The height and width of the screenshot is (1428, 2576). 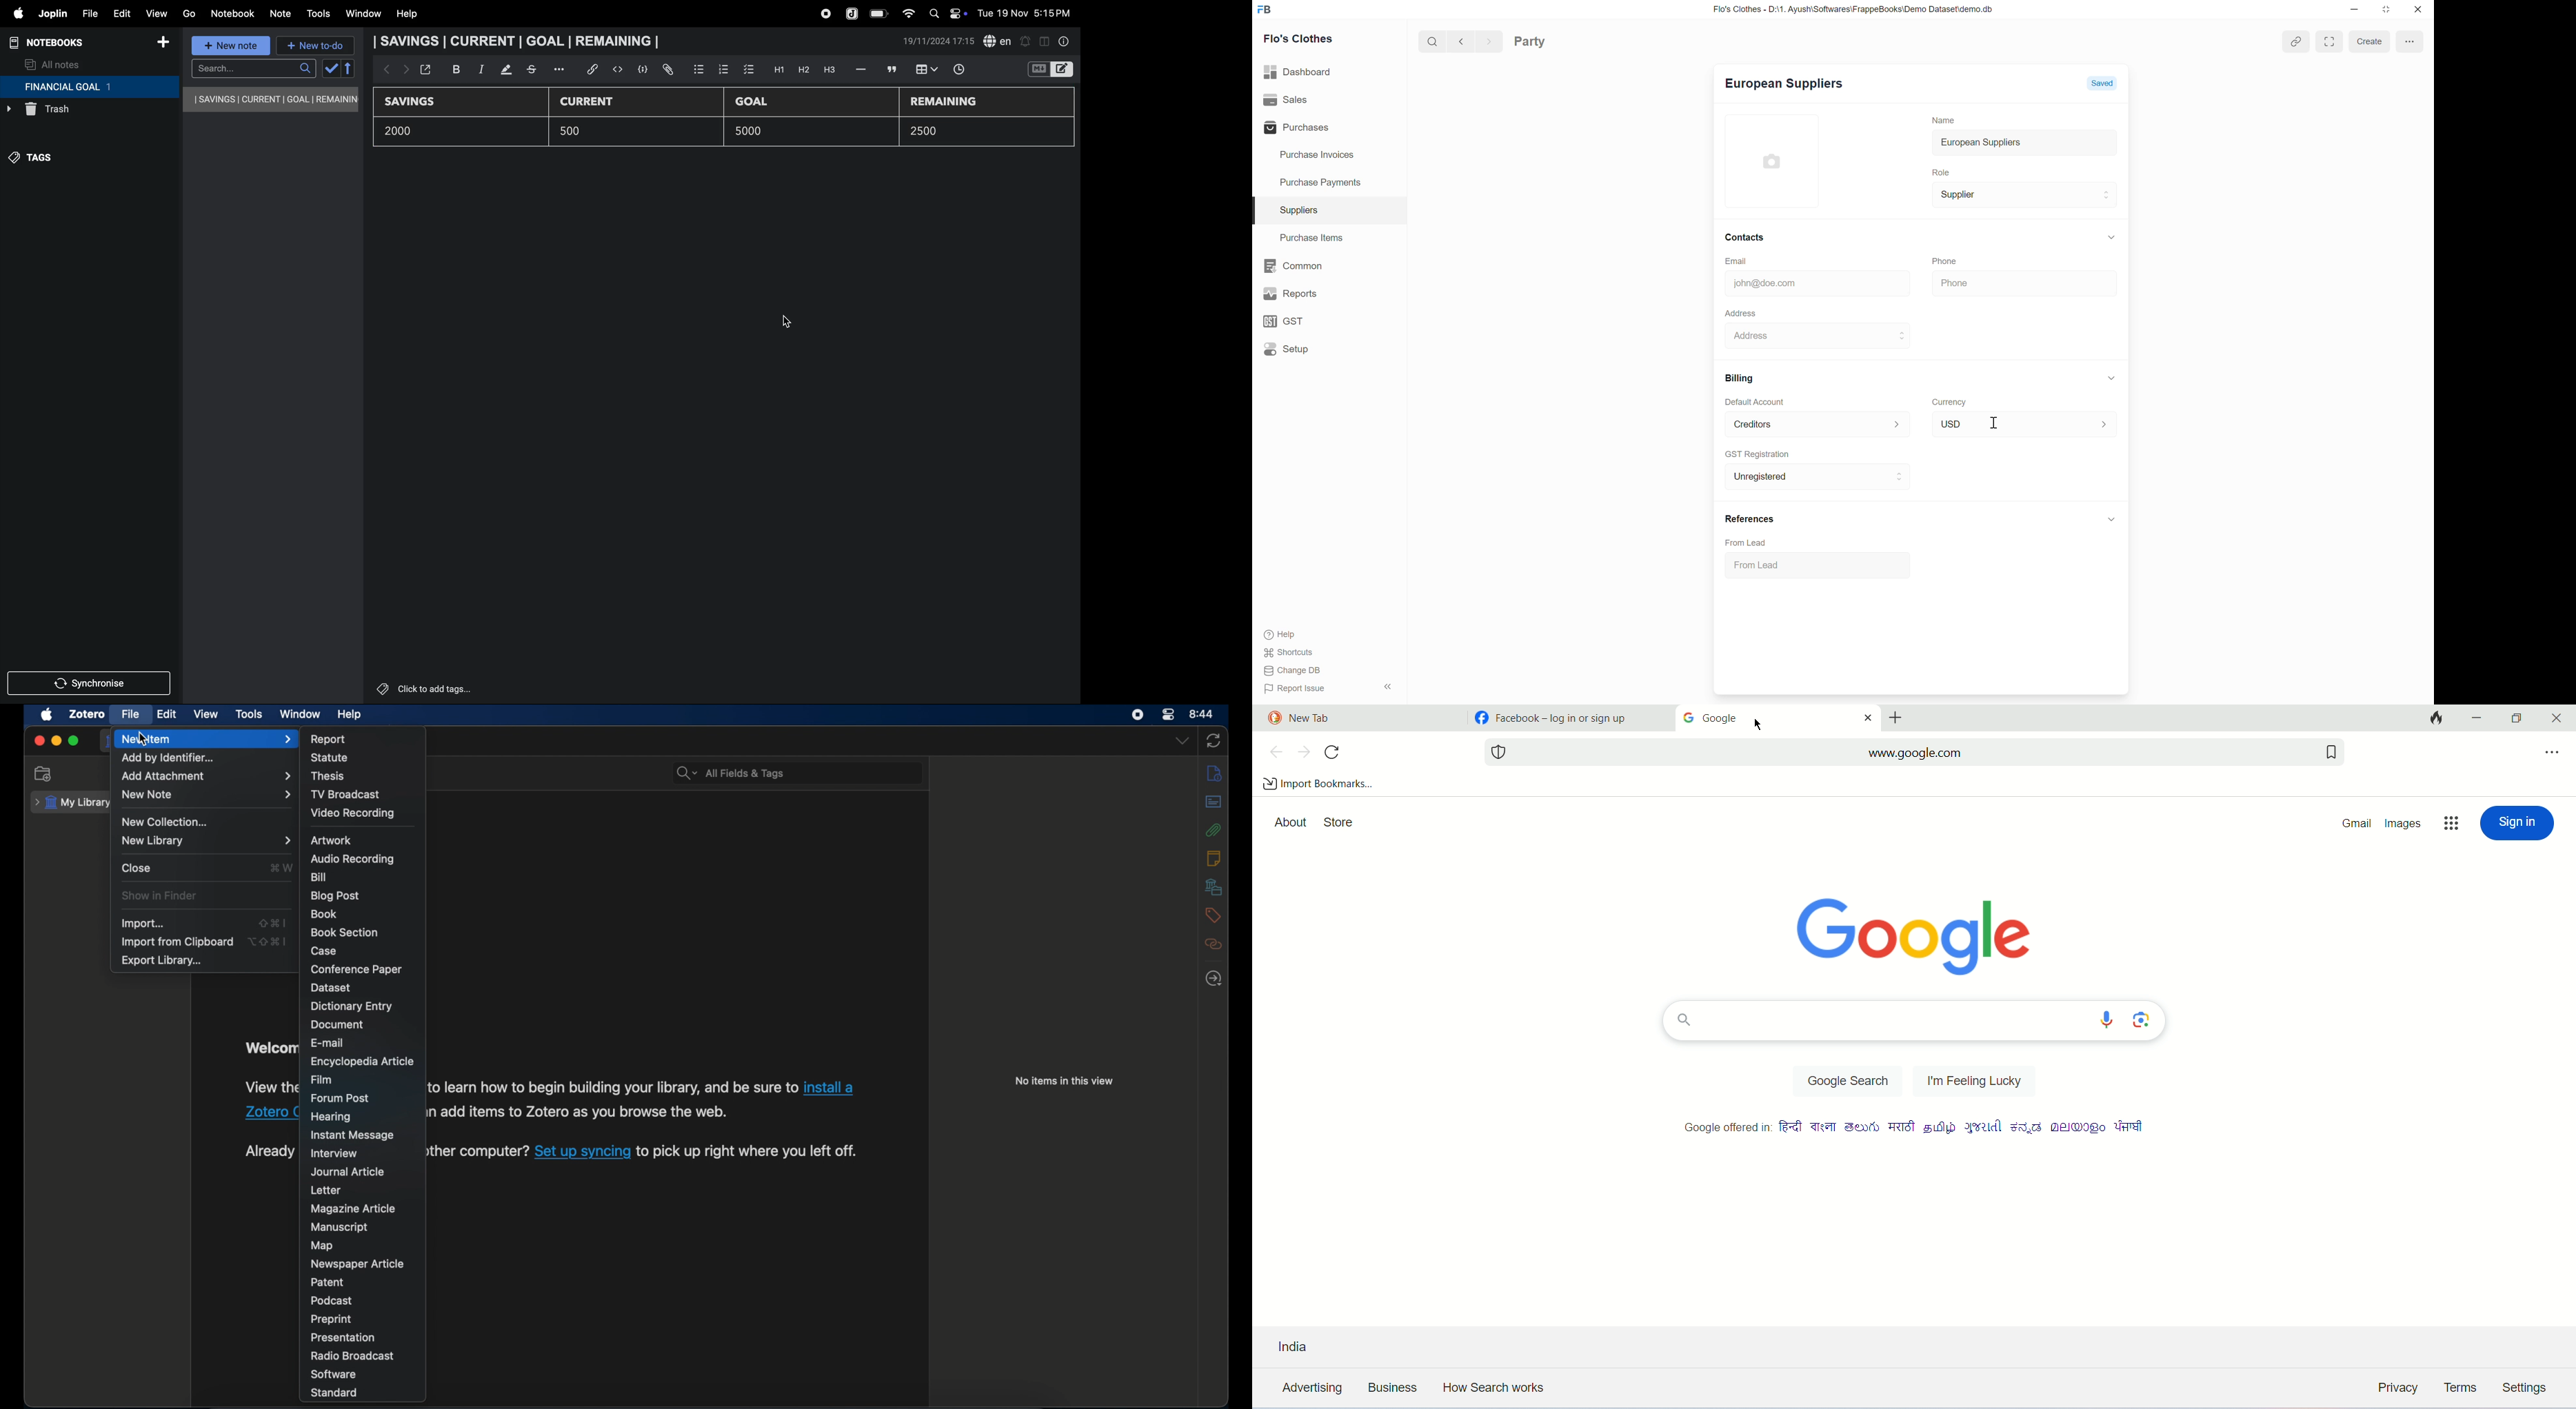 I want to click on notebook, so click(x=232, y=14).